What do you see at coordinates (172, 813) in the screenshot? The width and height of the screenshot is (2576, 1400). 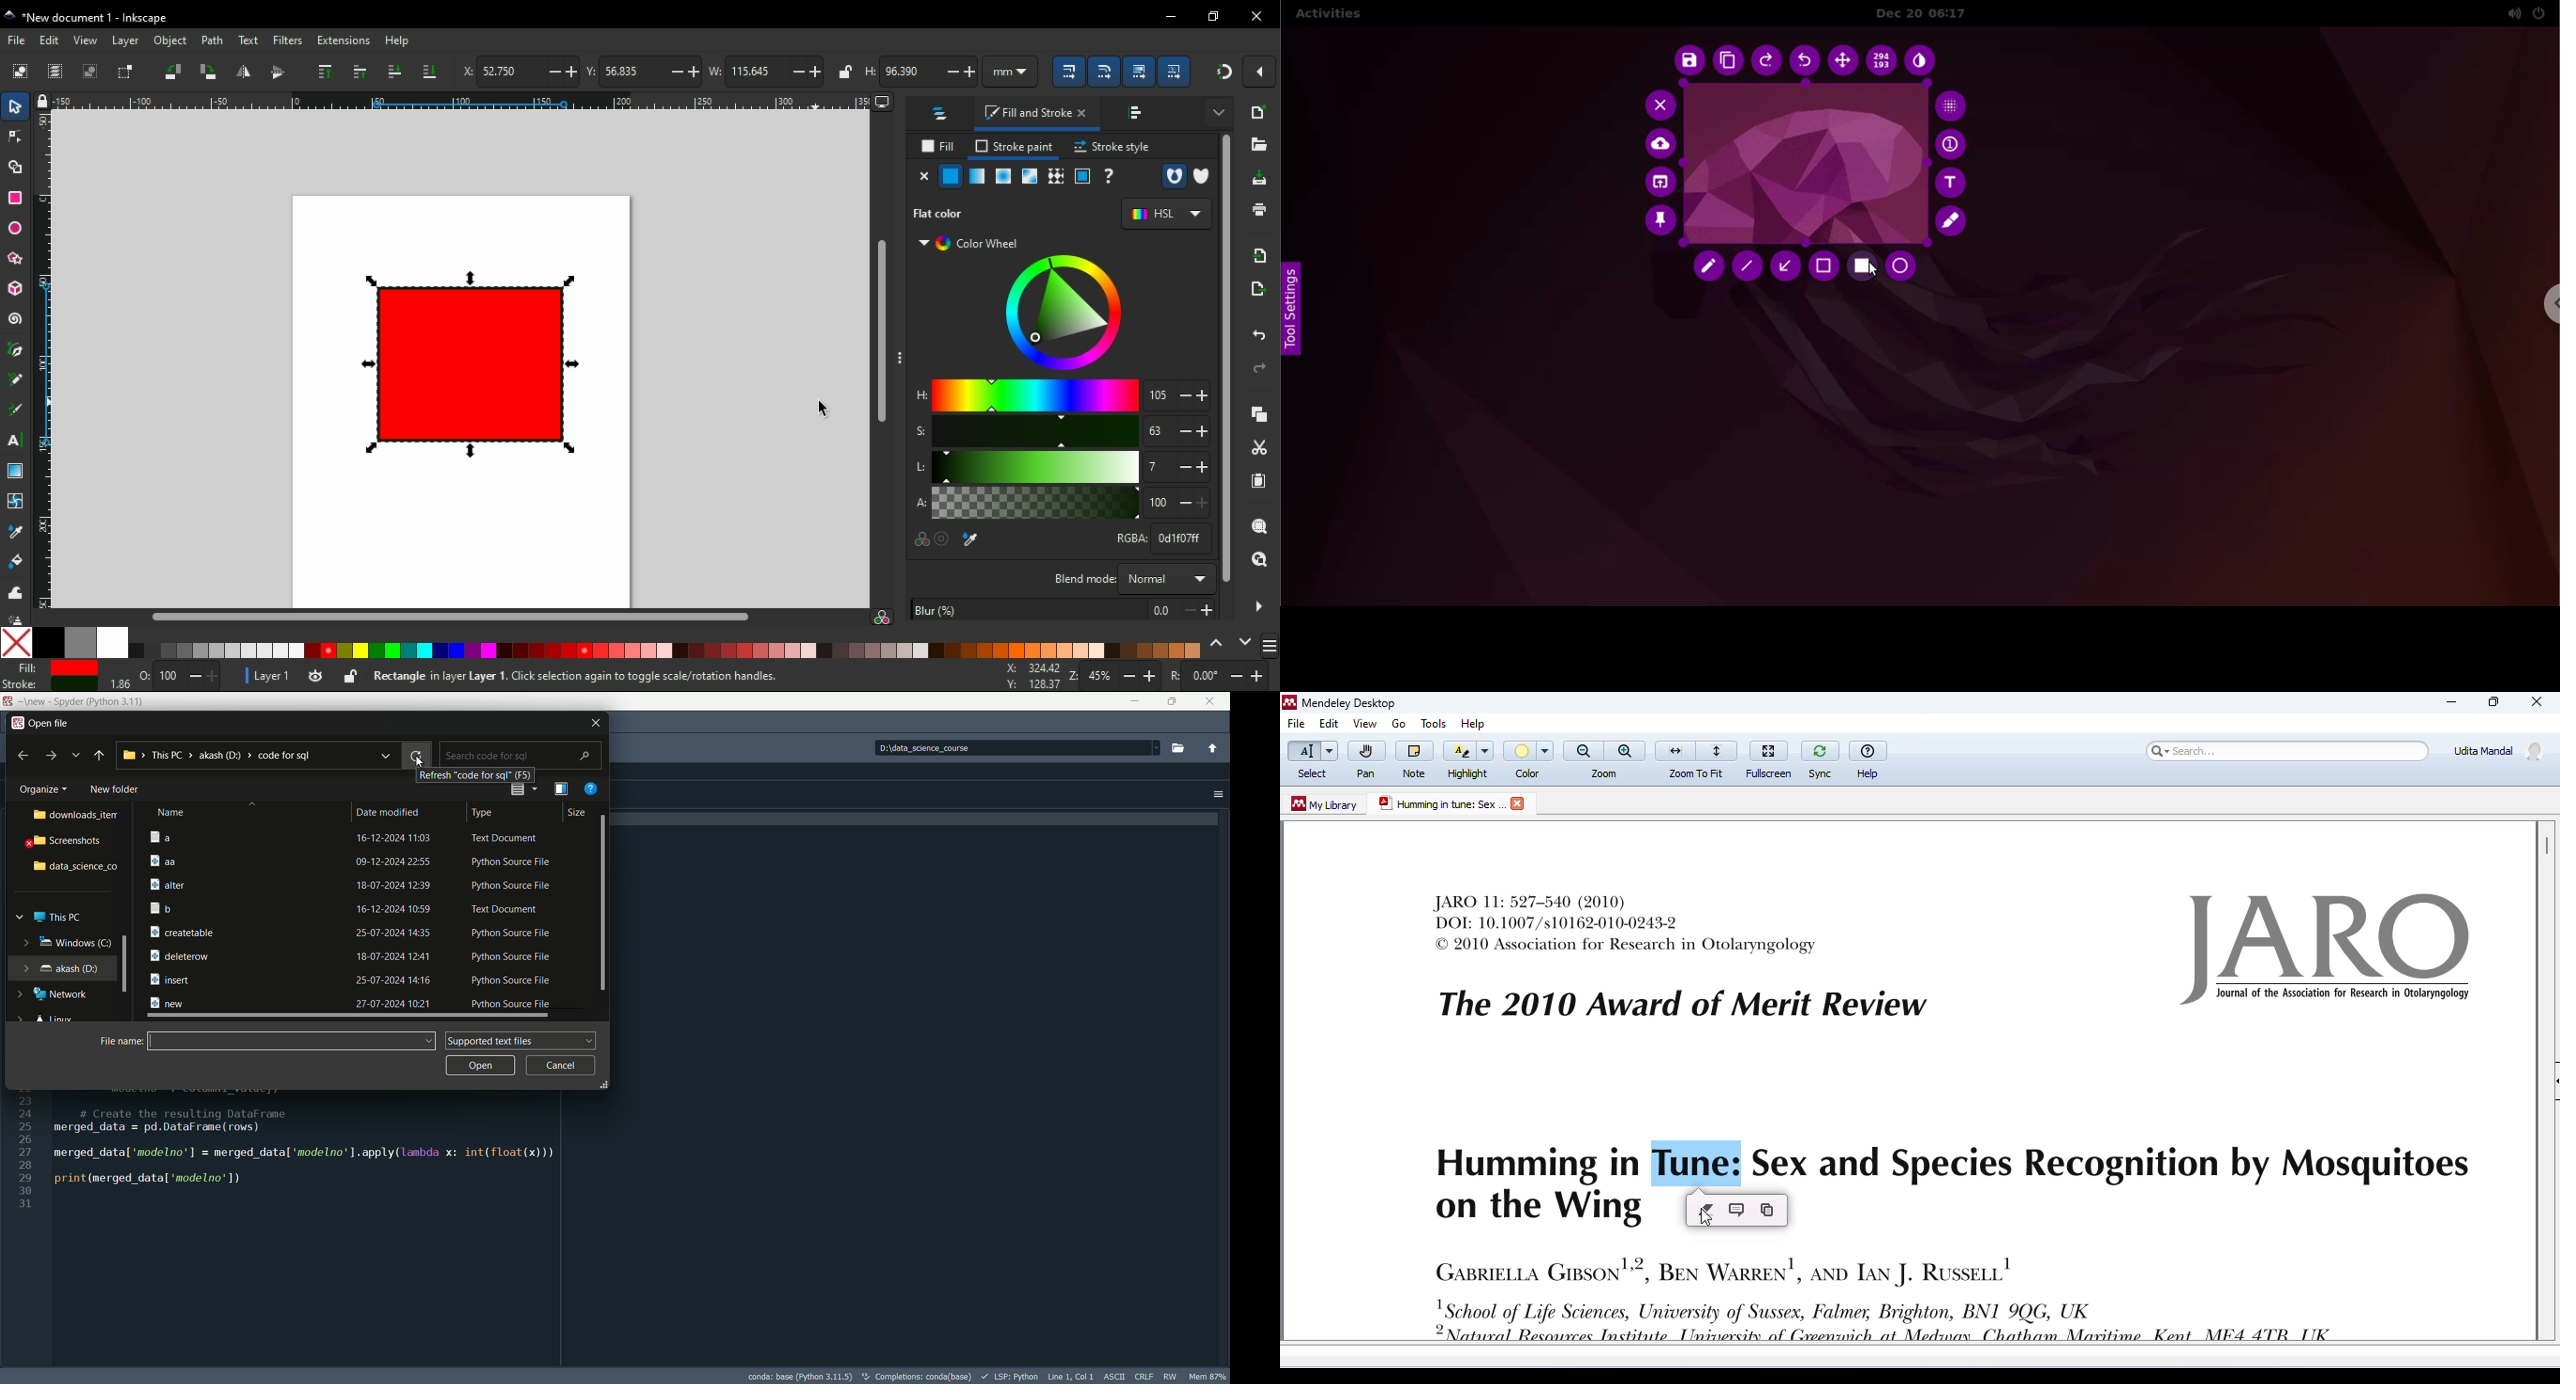 I see `name` at bounding box center [172, 813].